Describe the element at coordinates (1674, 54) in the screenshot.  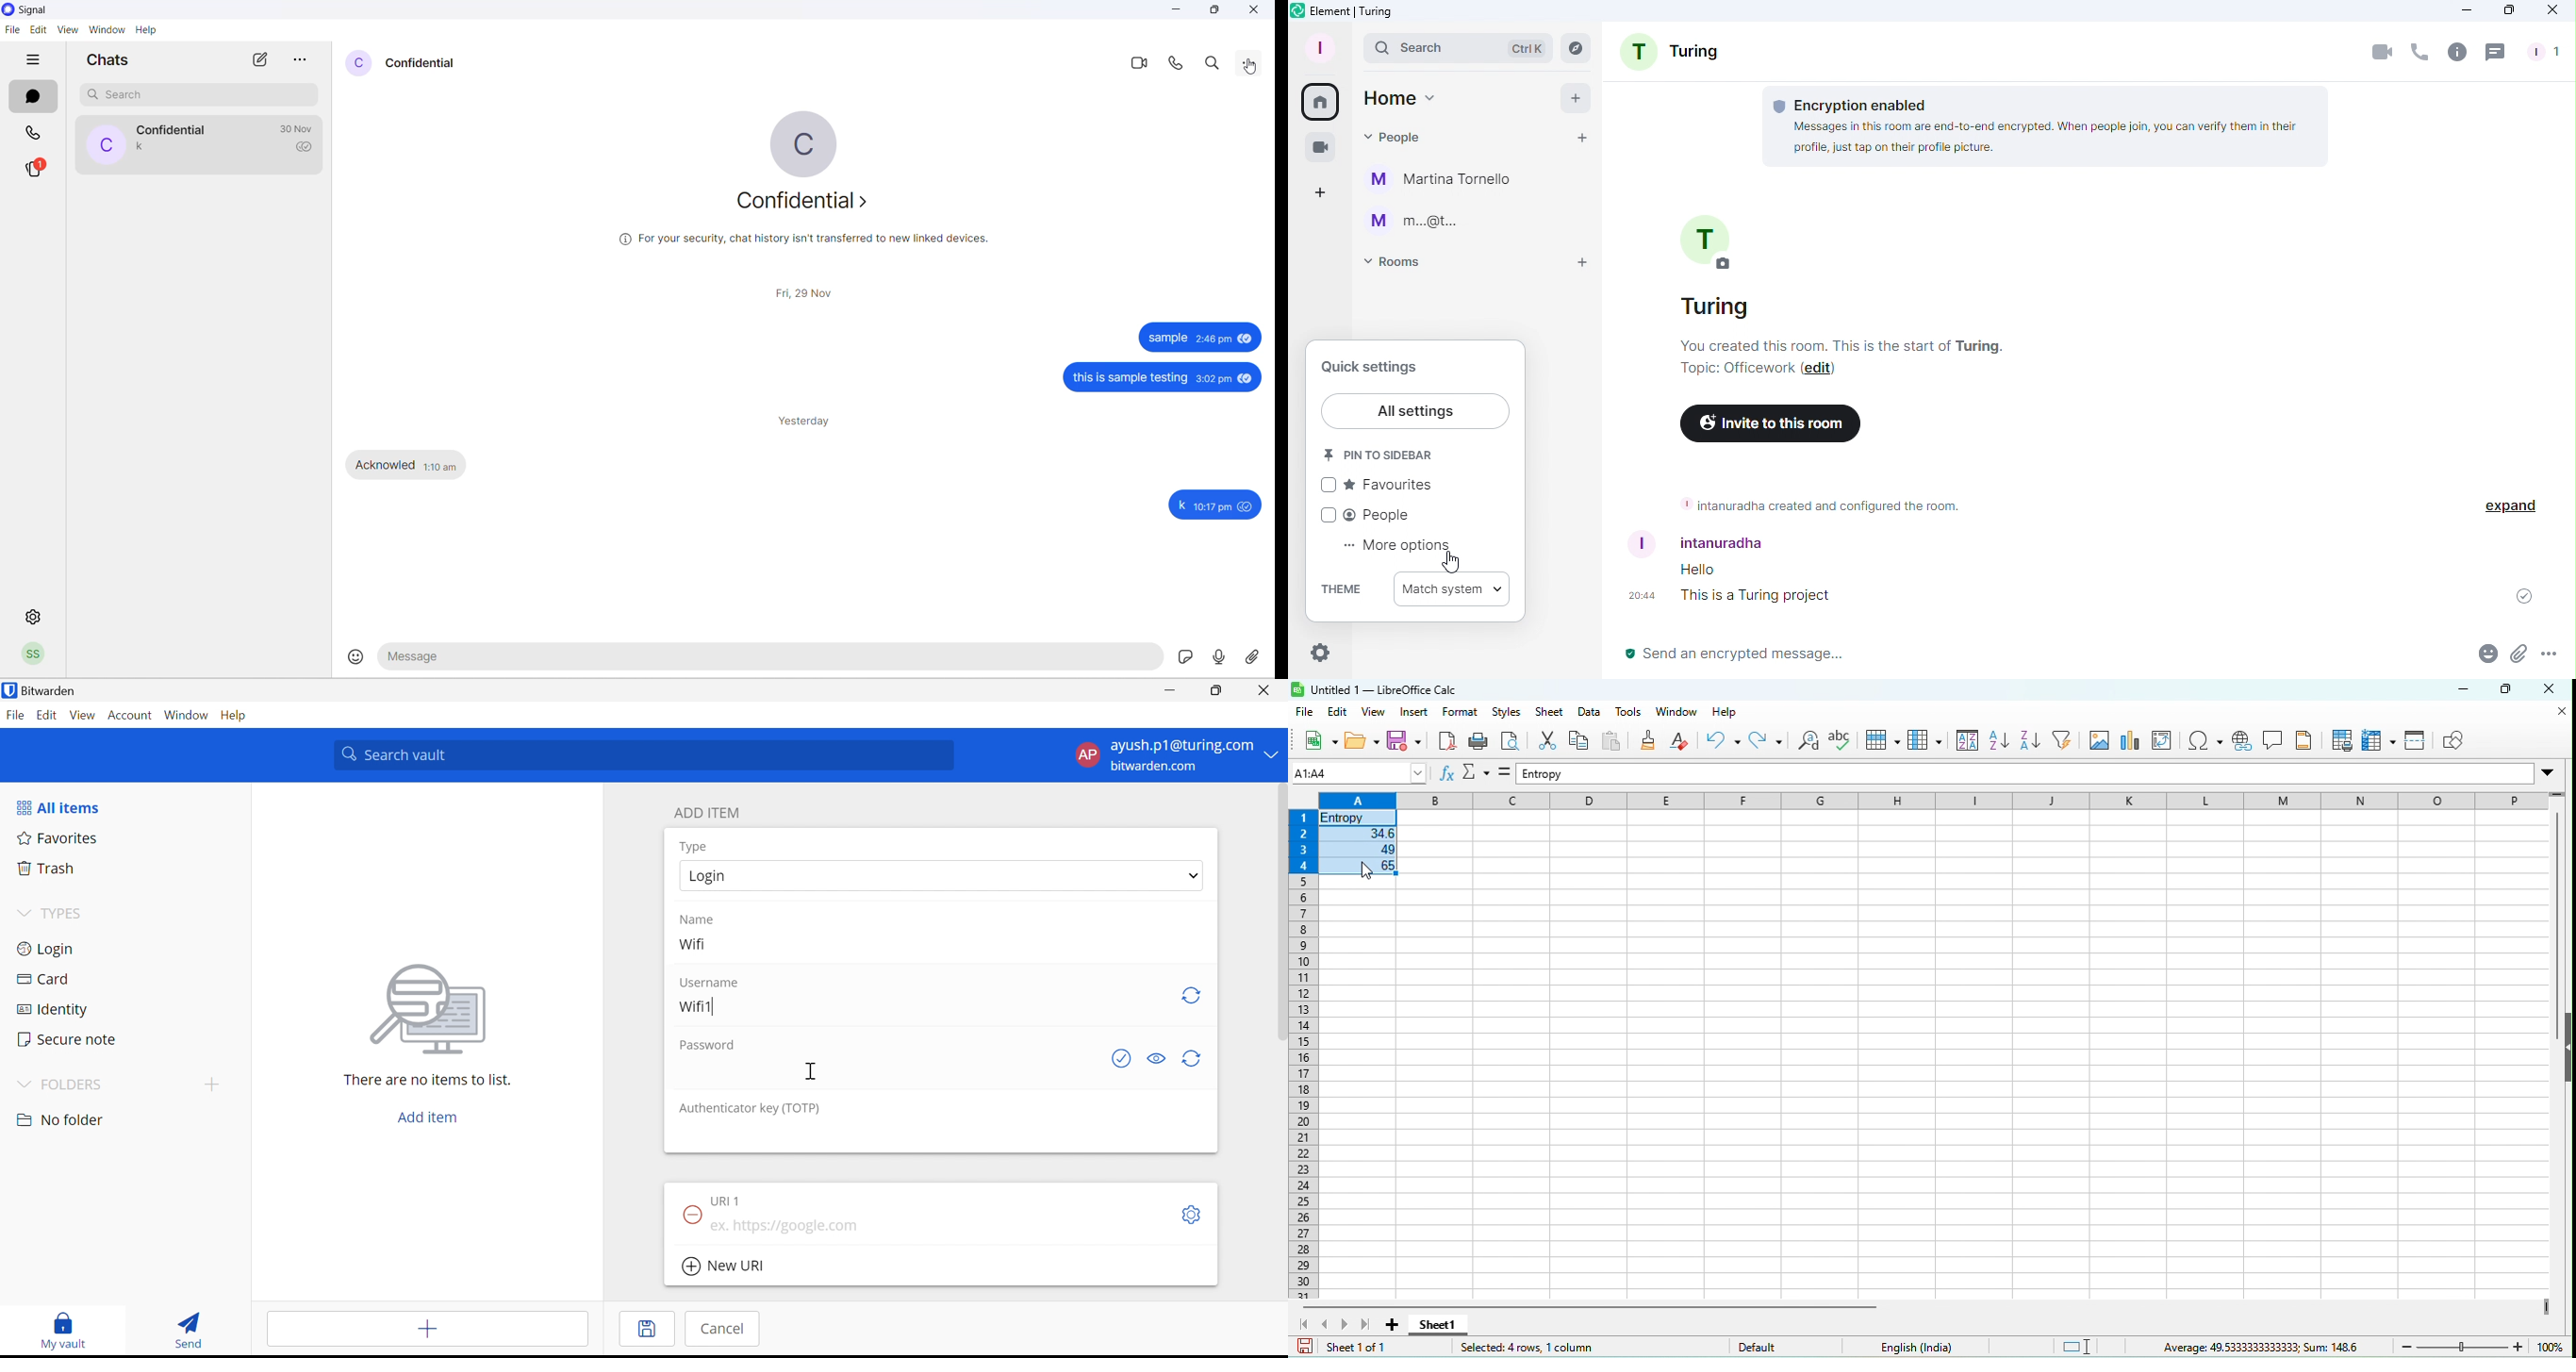
I see `Room` at that location.